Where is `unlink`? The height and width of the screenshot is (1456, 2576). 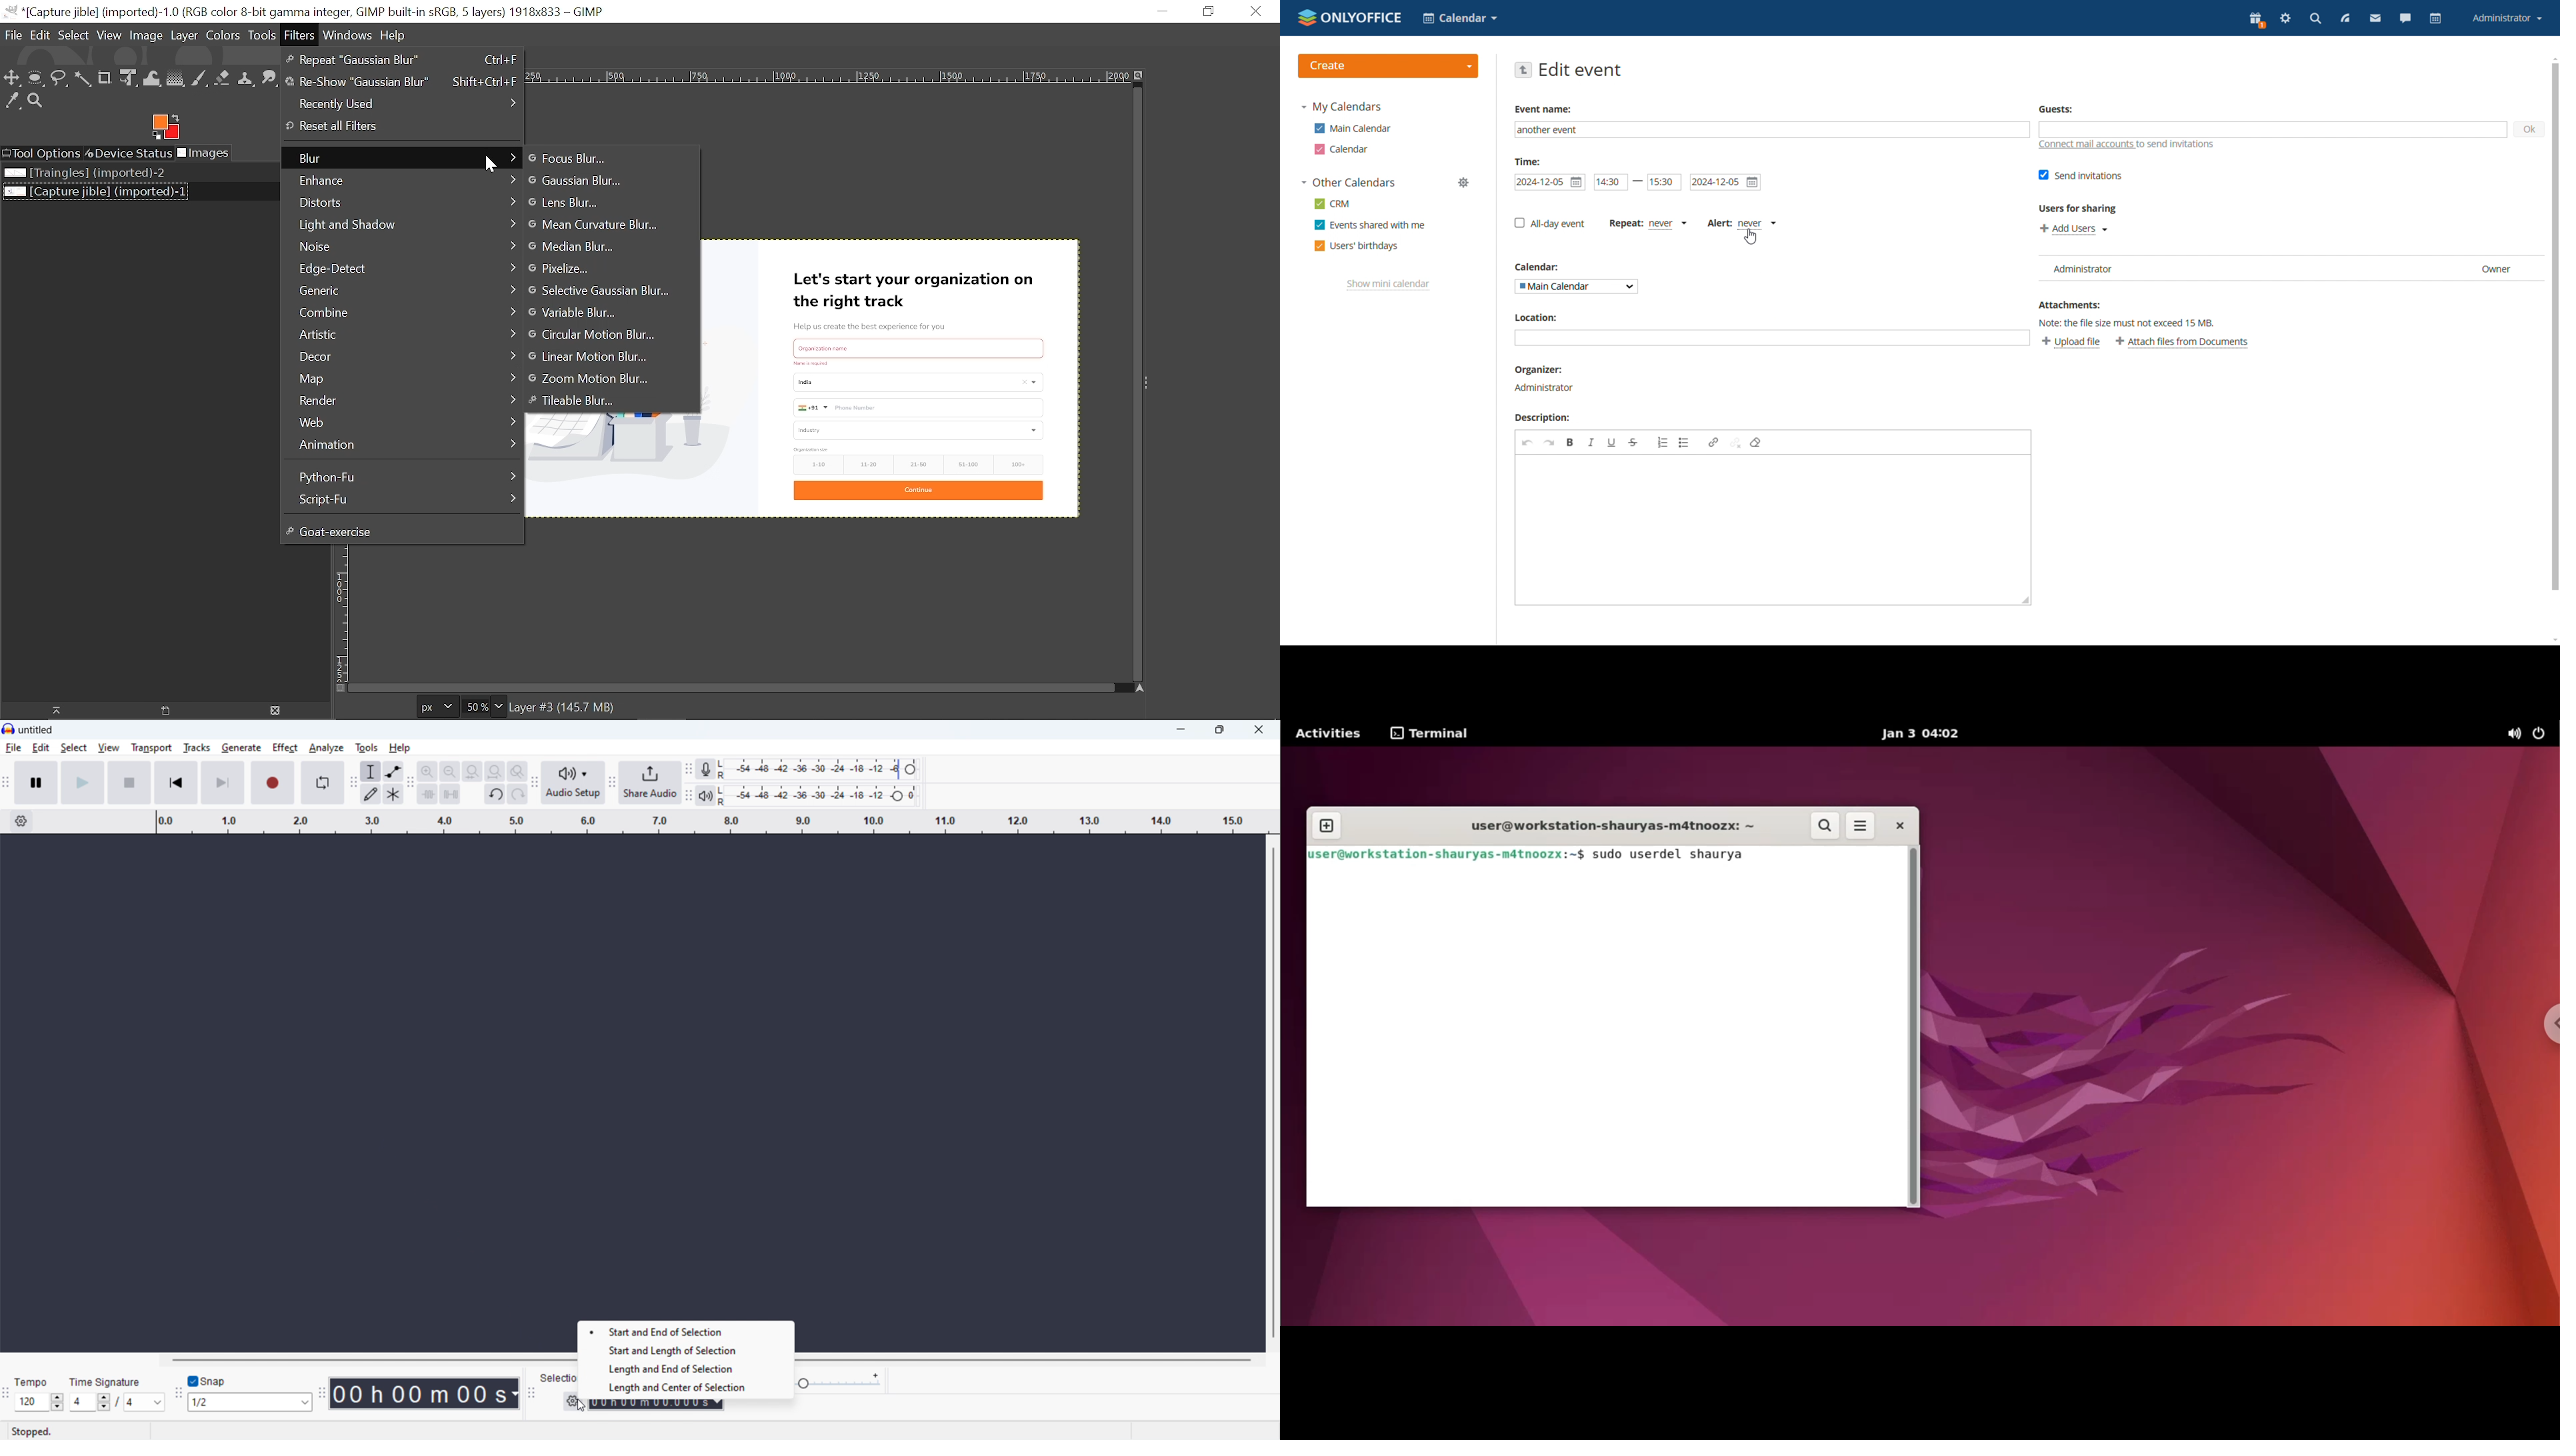 unlink is located at coordinates (1735, 443).